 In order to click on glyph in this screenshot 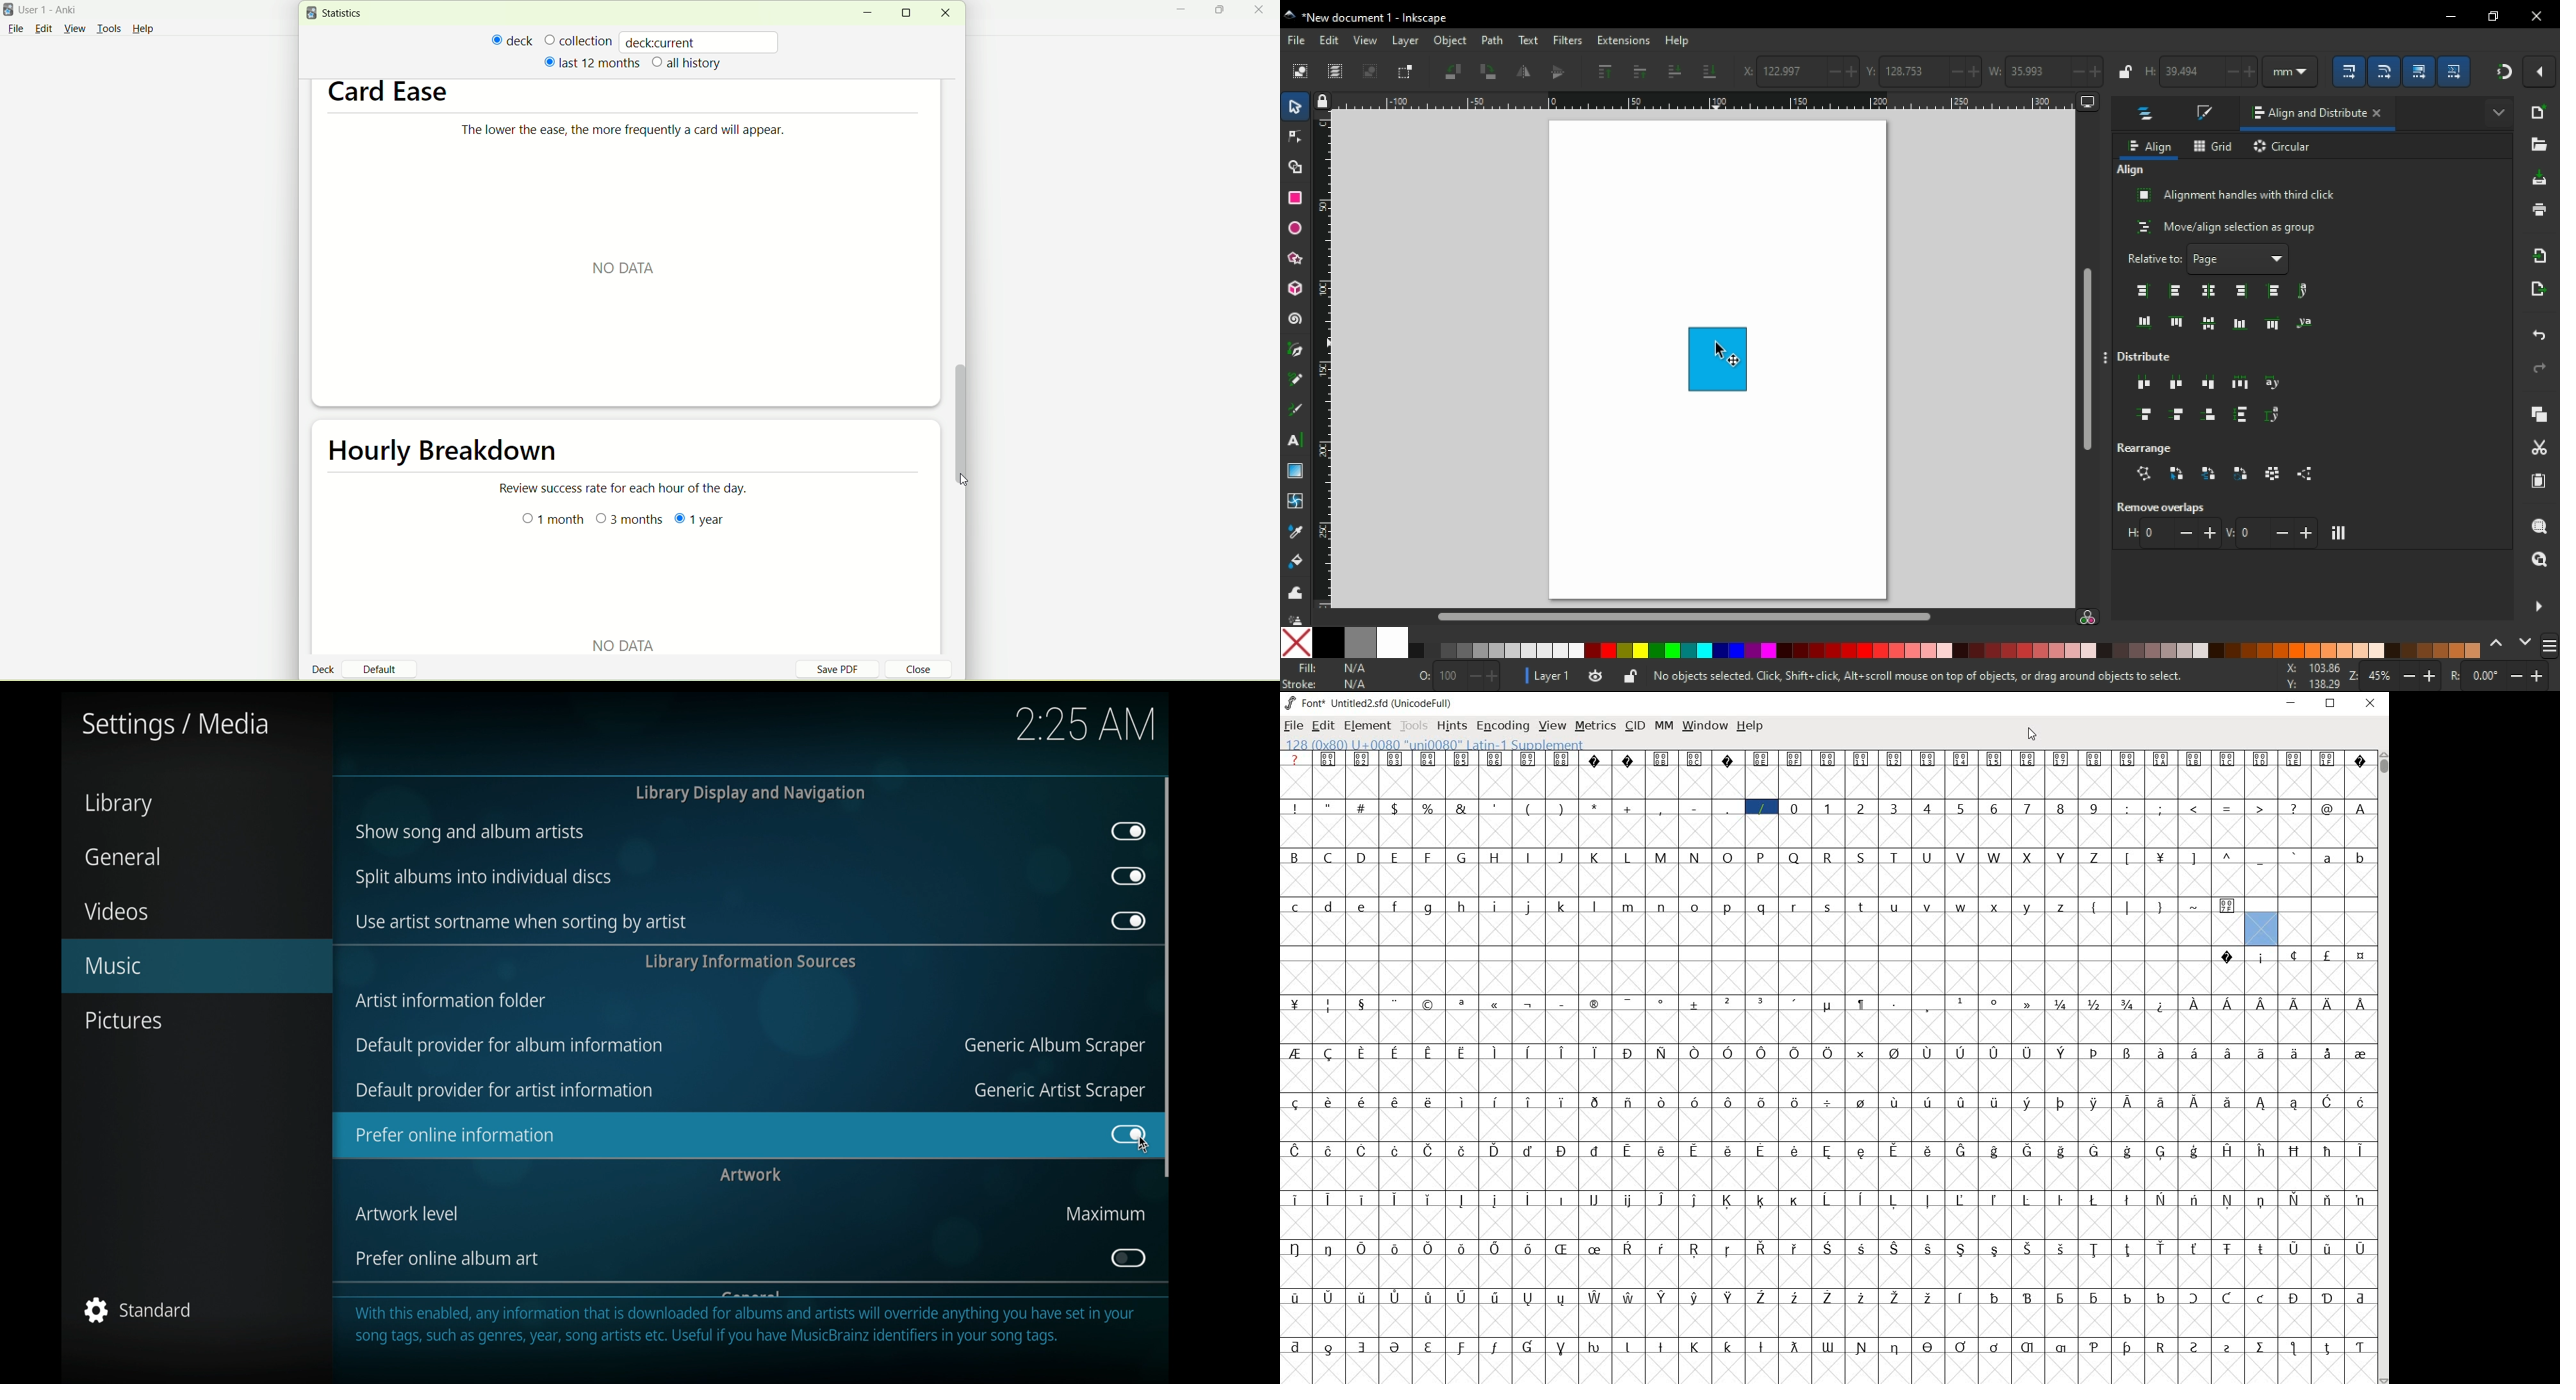, I will do `click(1428, 857)`.